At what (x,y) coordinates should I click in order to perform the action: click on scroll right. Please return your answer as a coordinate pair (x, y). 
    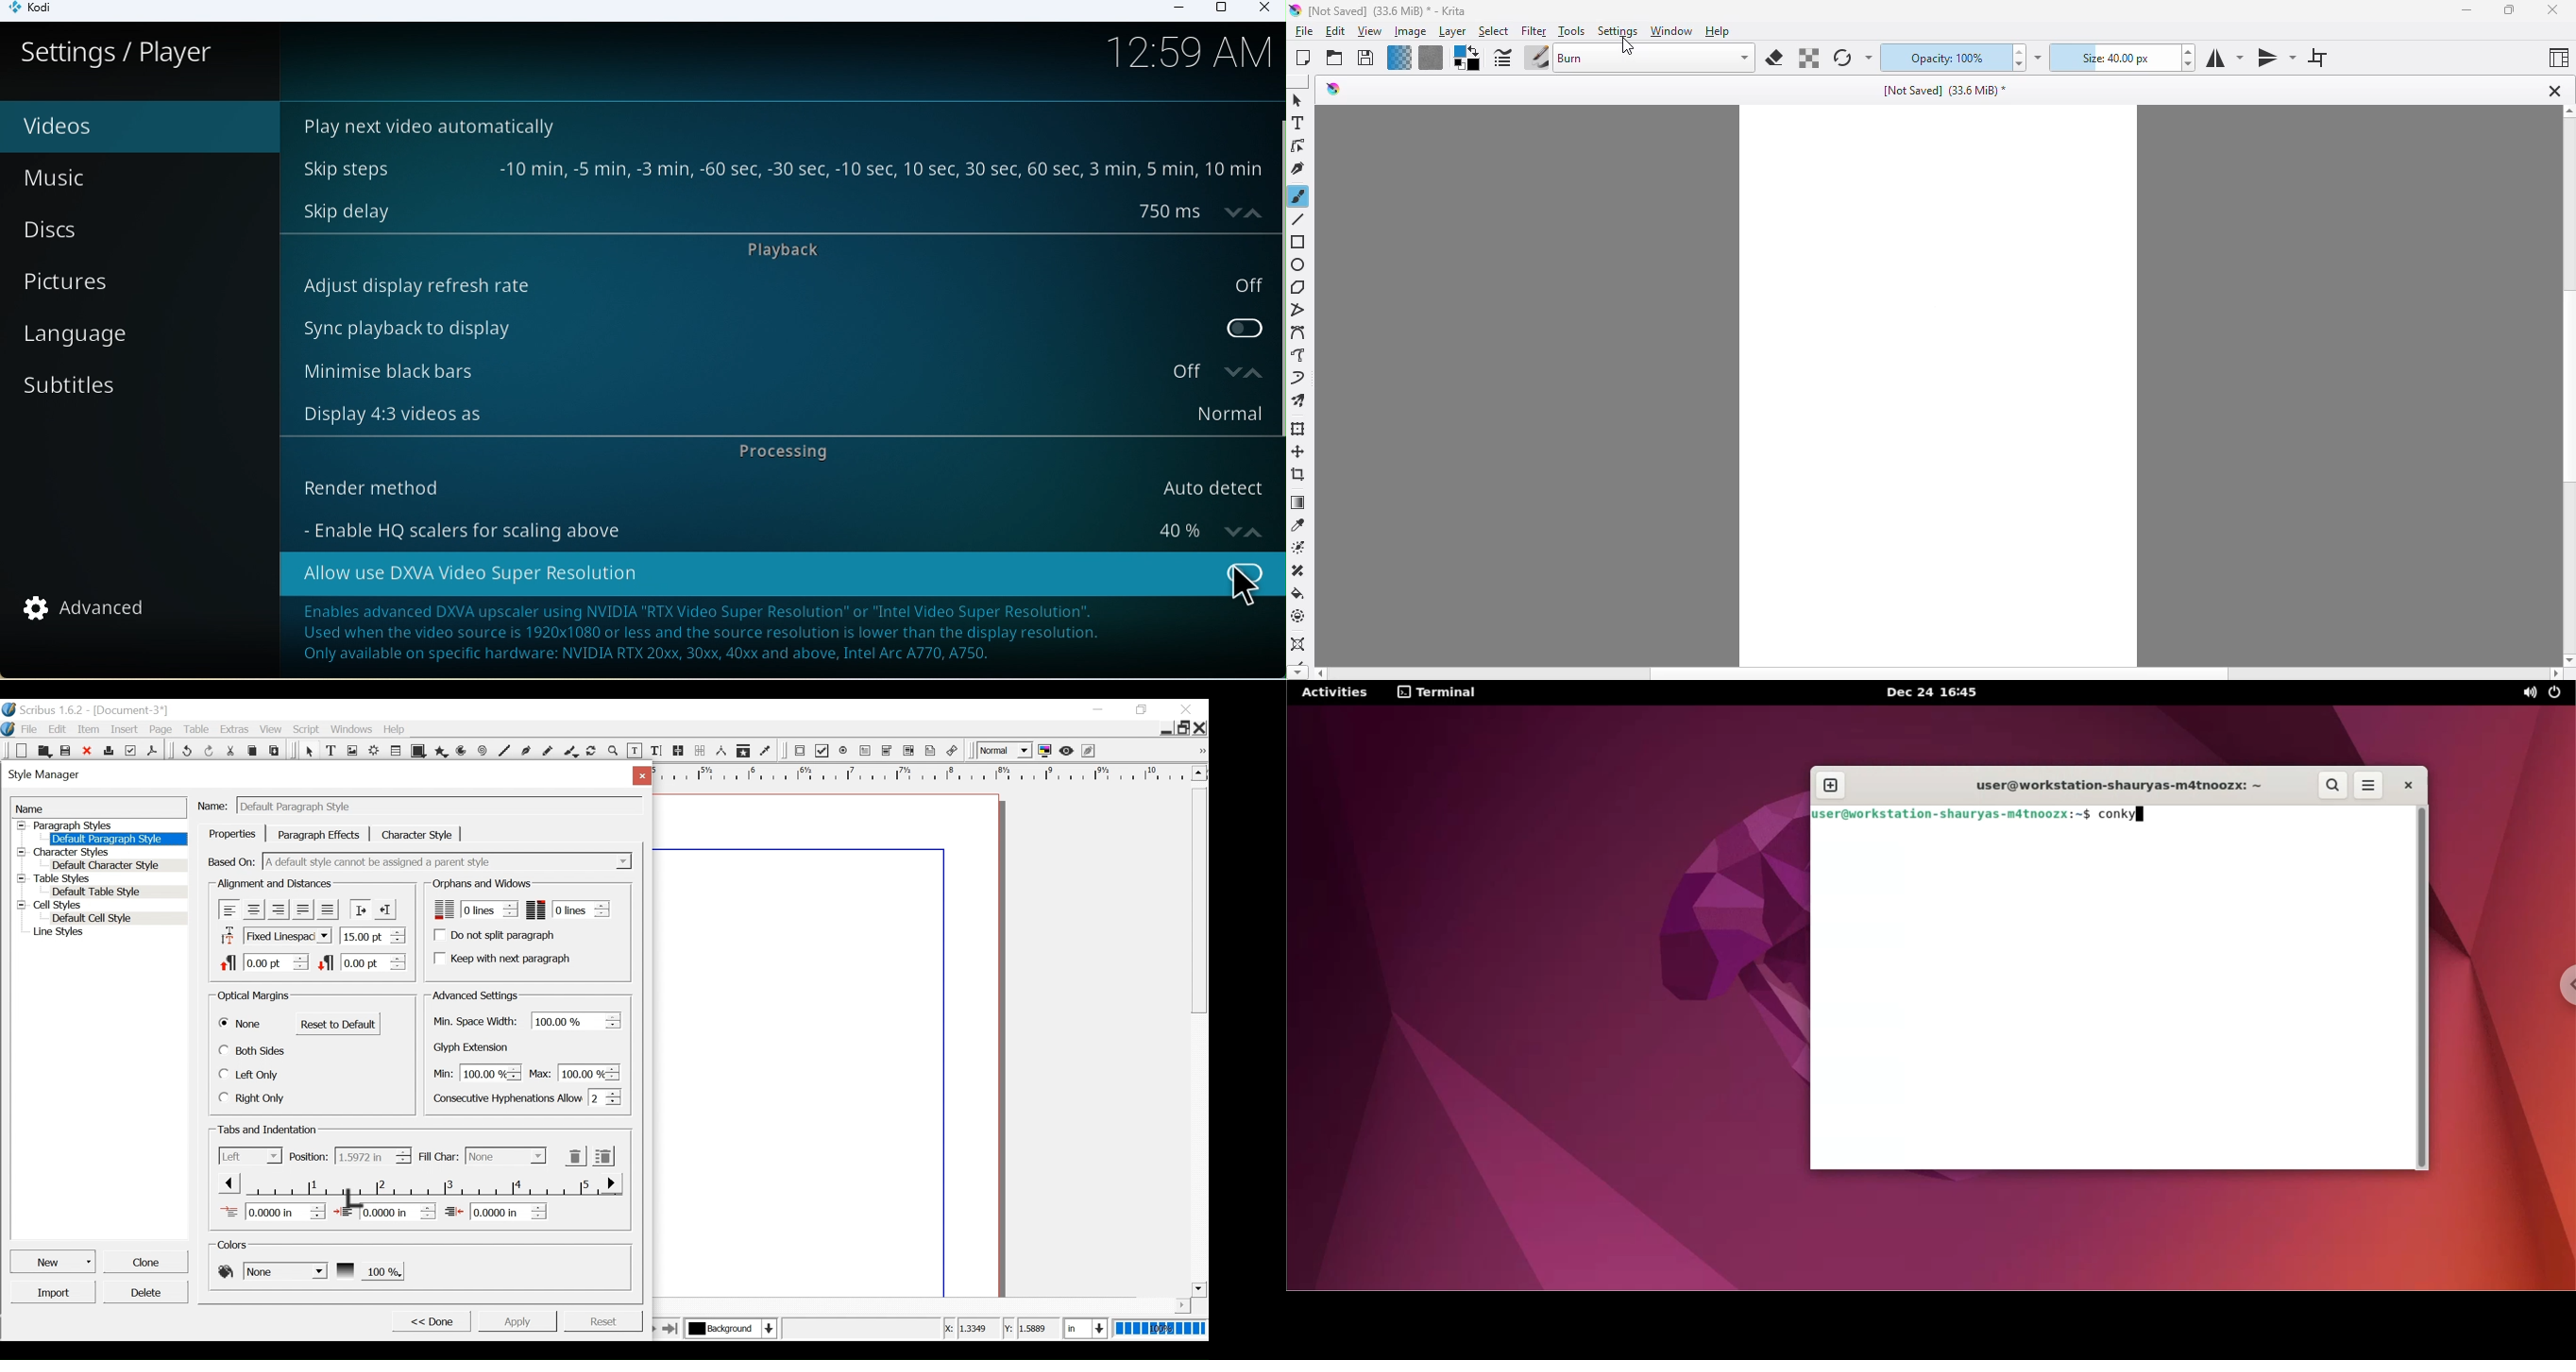
    Looking at the image, I should click on (2554, 674).